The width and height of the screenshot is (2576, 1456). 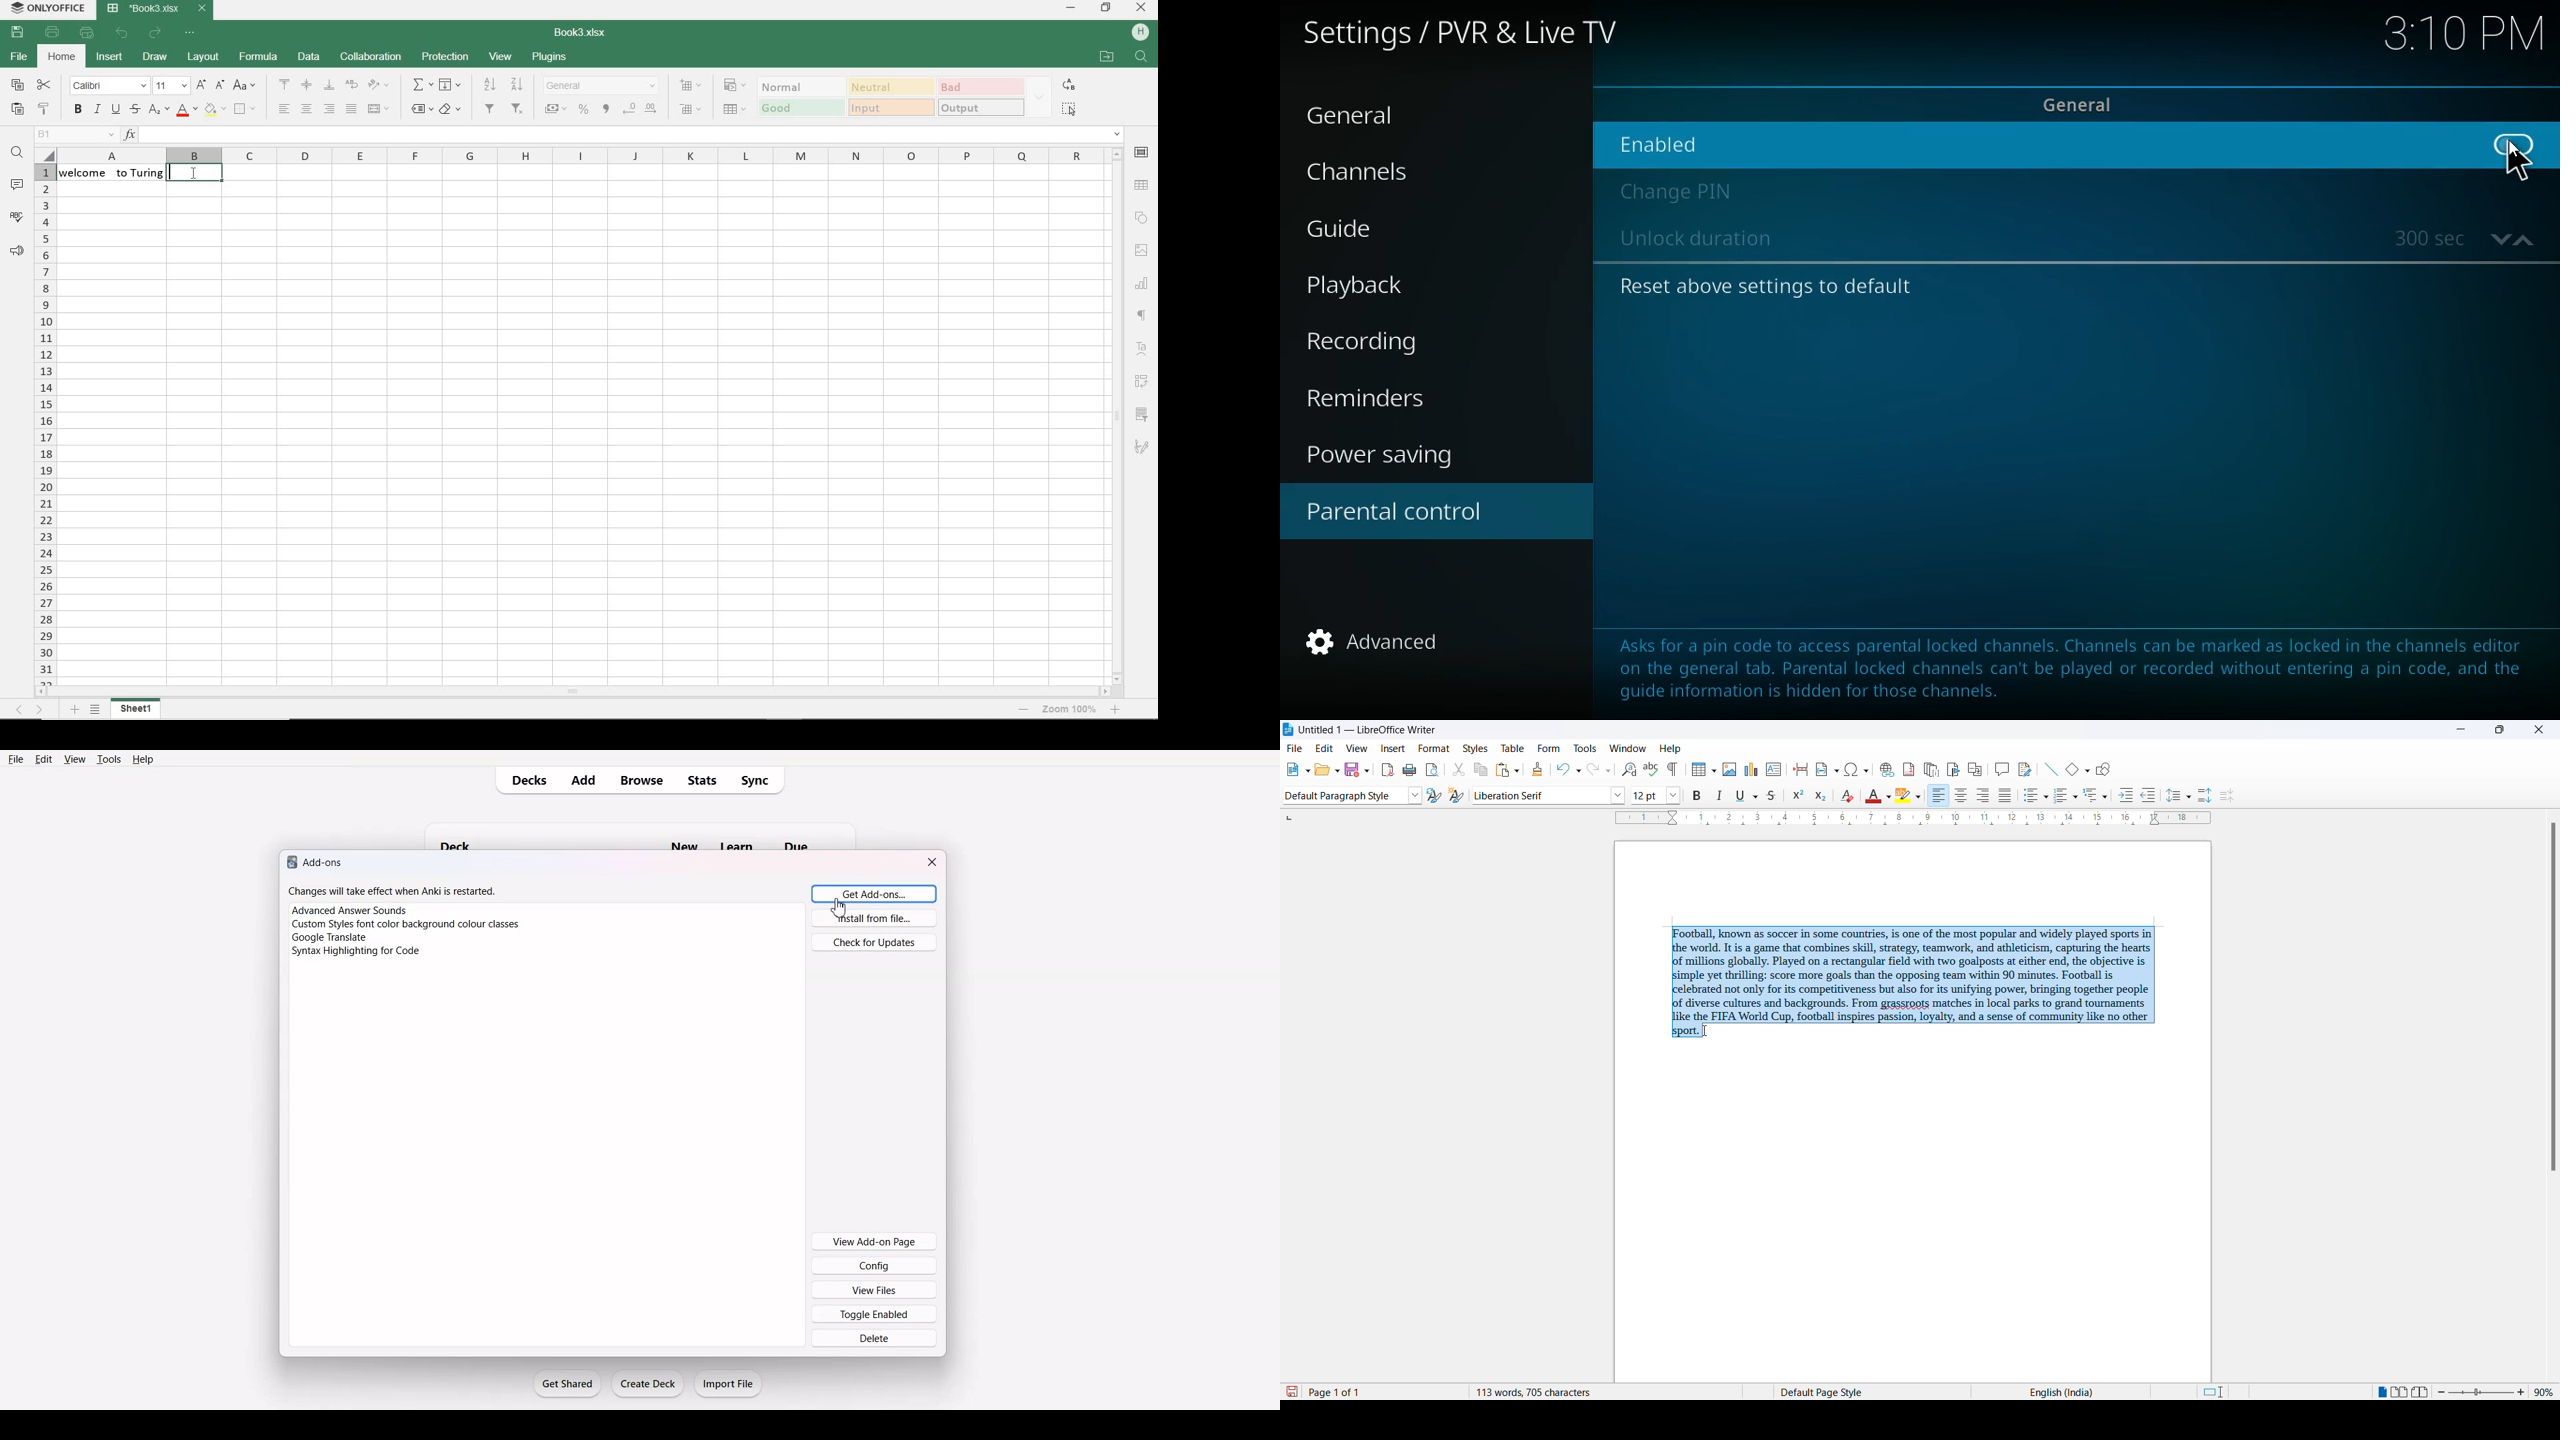 What do you see at coordinates (874, 941) in the screenshot?
I see `Check for Updates` at bounding box center [874, 941].